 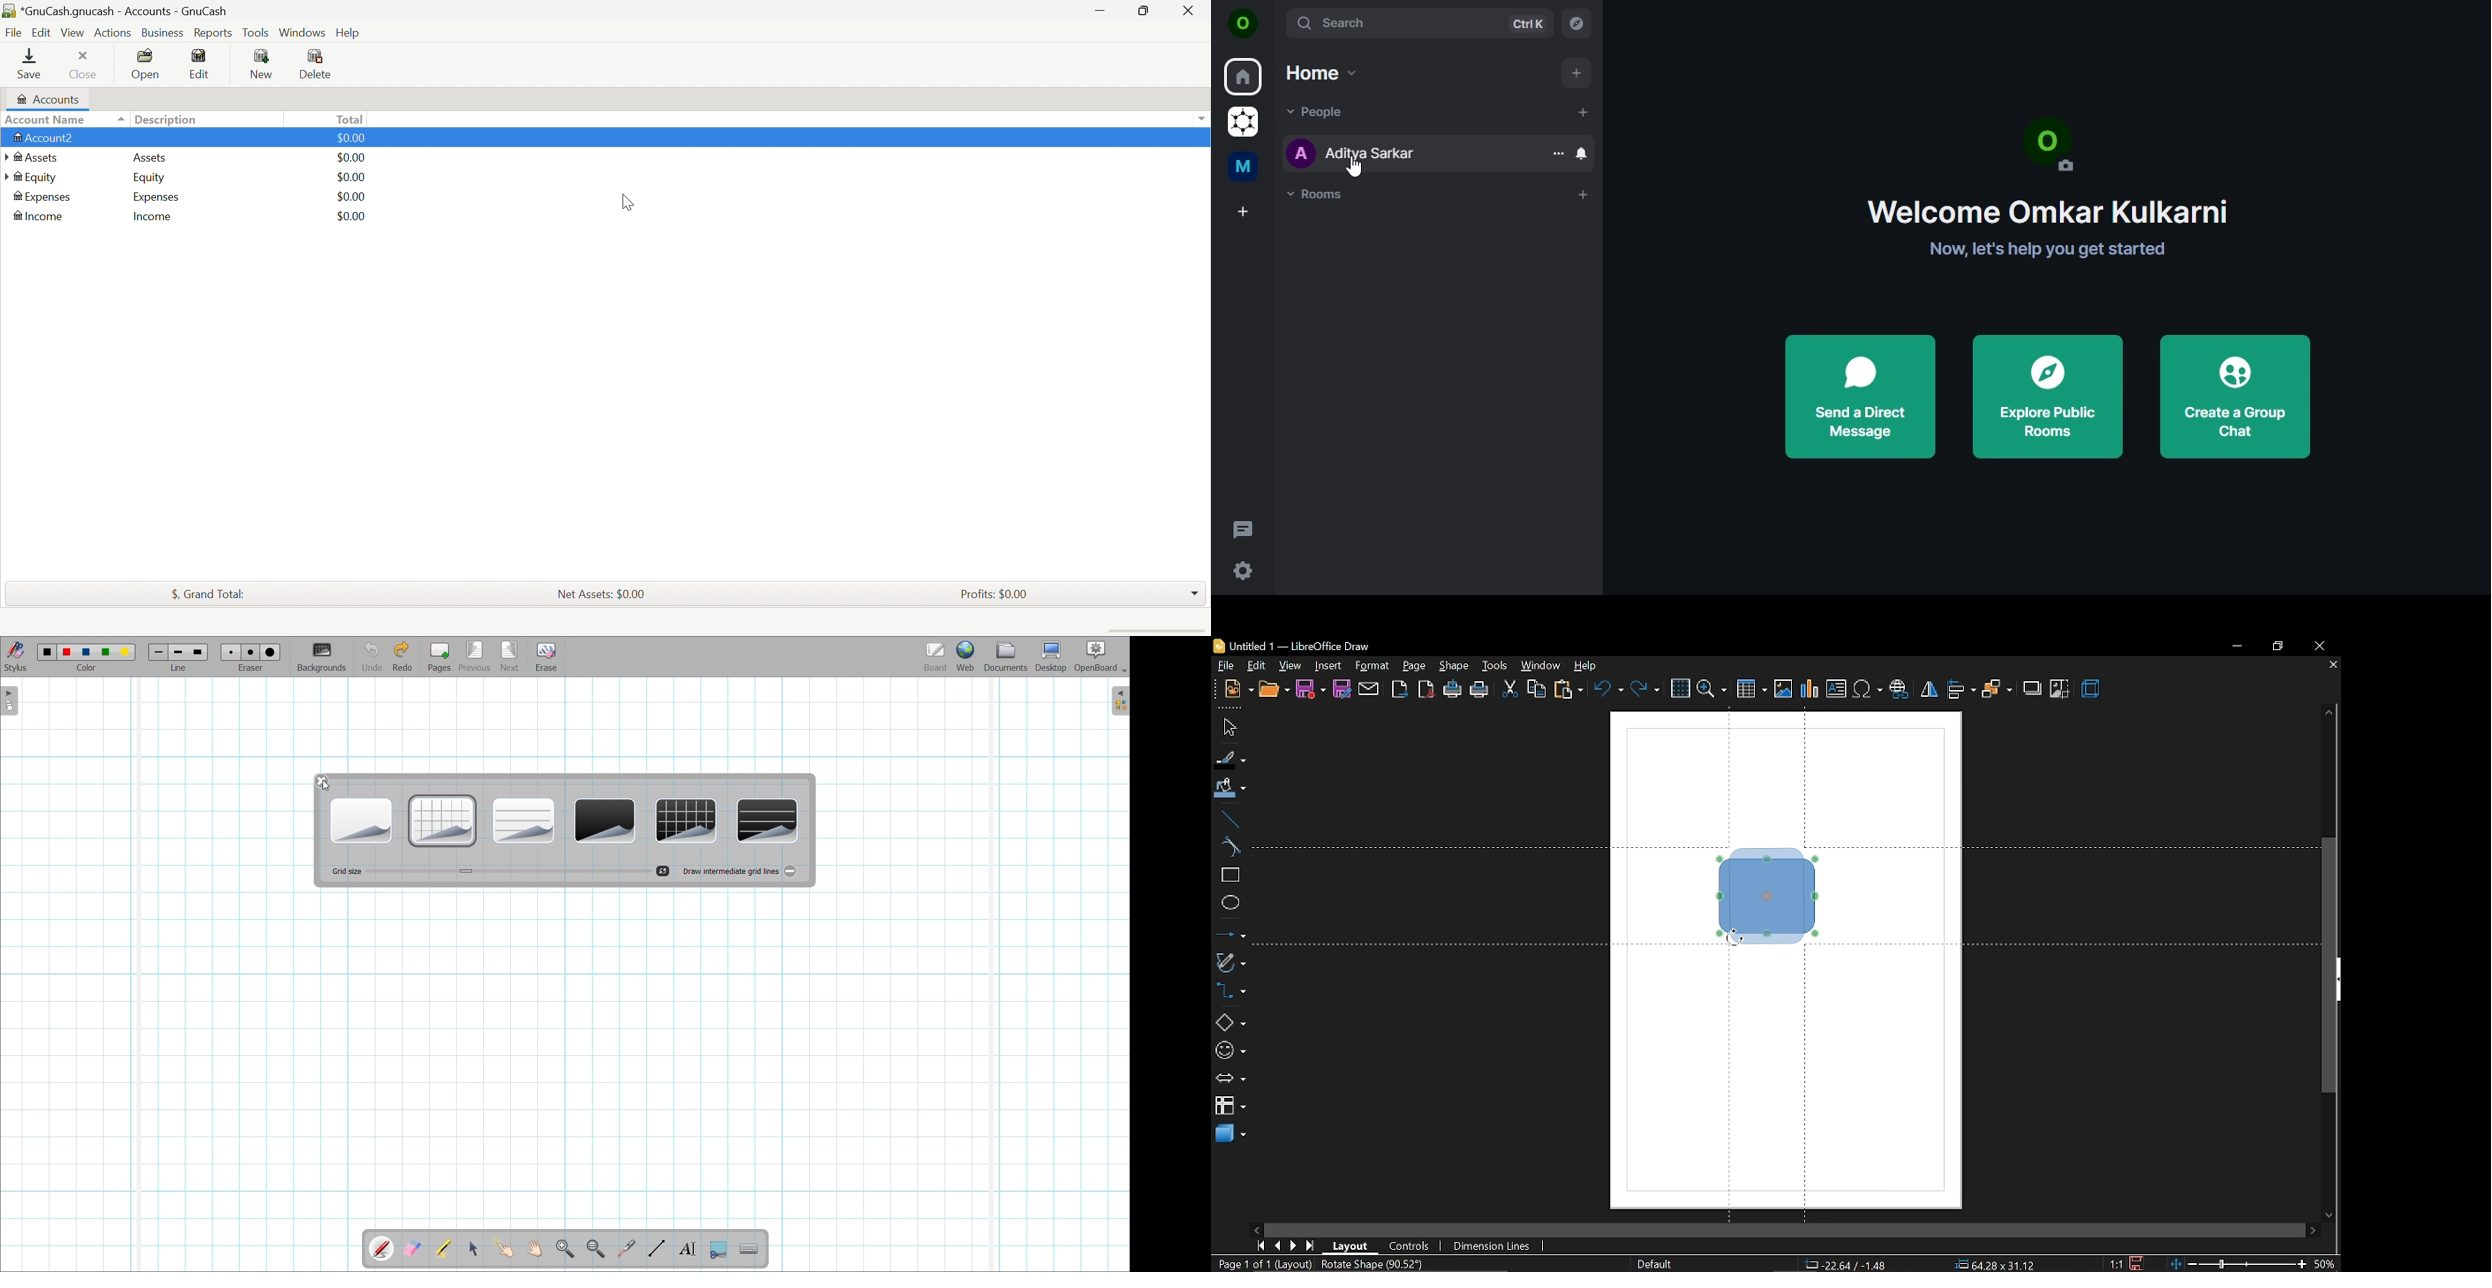 I want to click on grapheneOS, so click(x=1241, y=123).